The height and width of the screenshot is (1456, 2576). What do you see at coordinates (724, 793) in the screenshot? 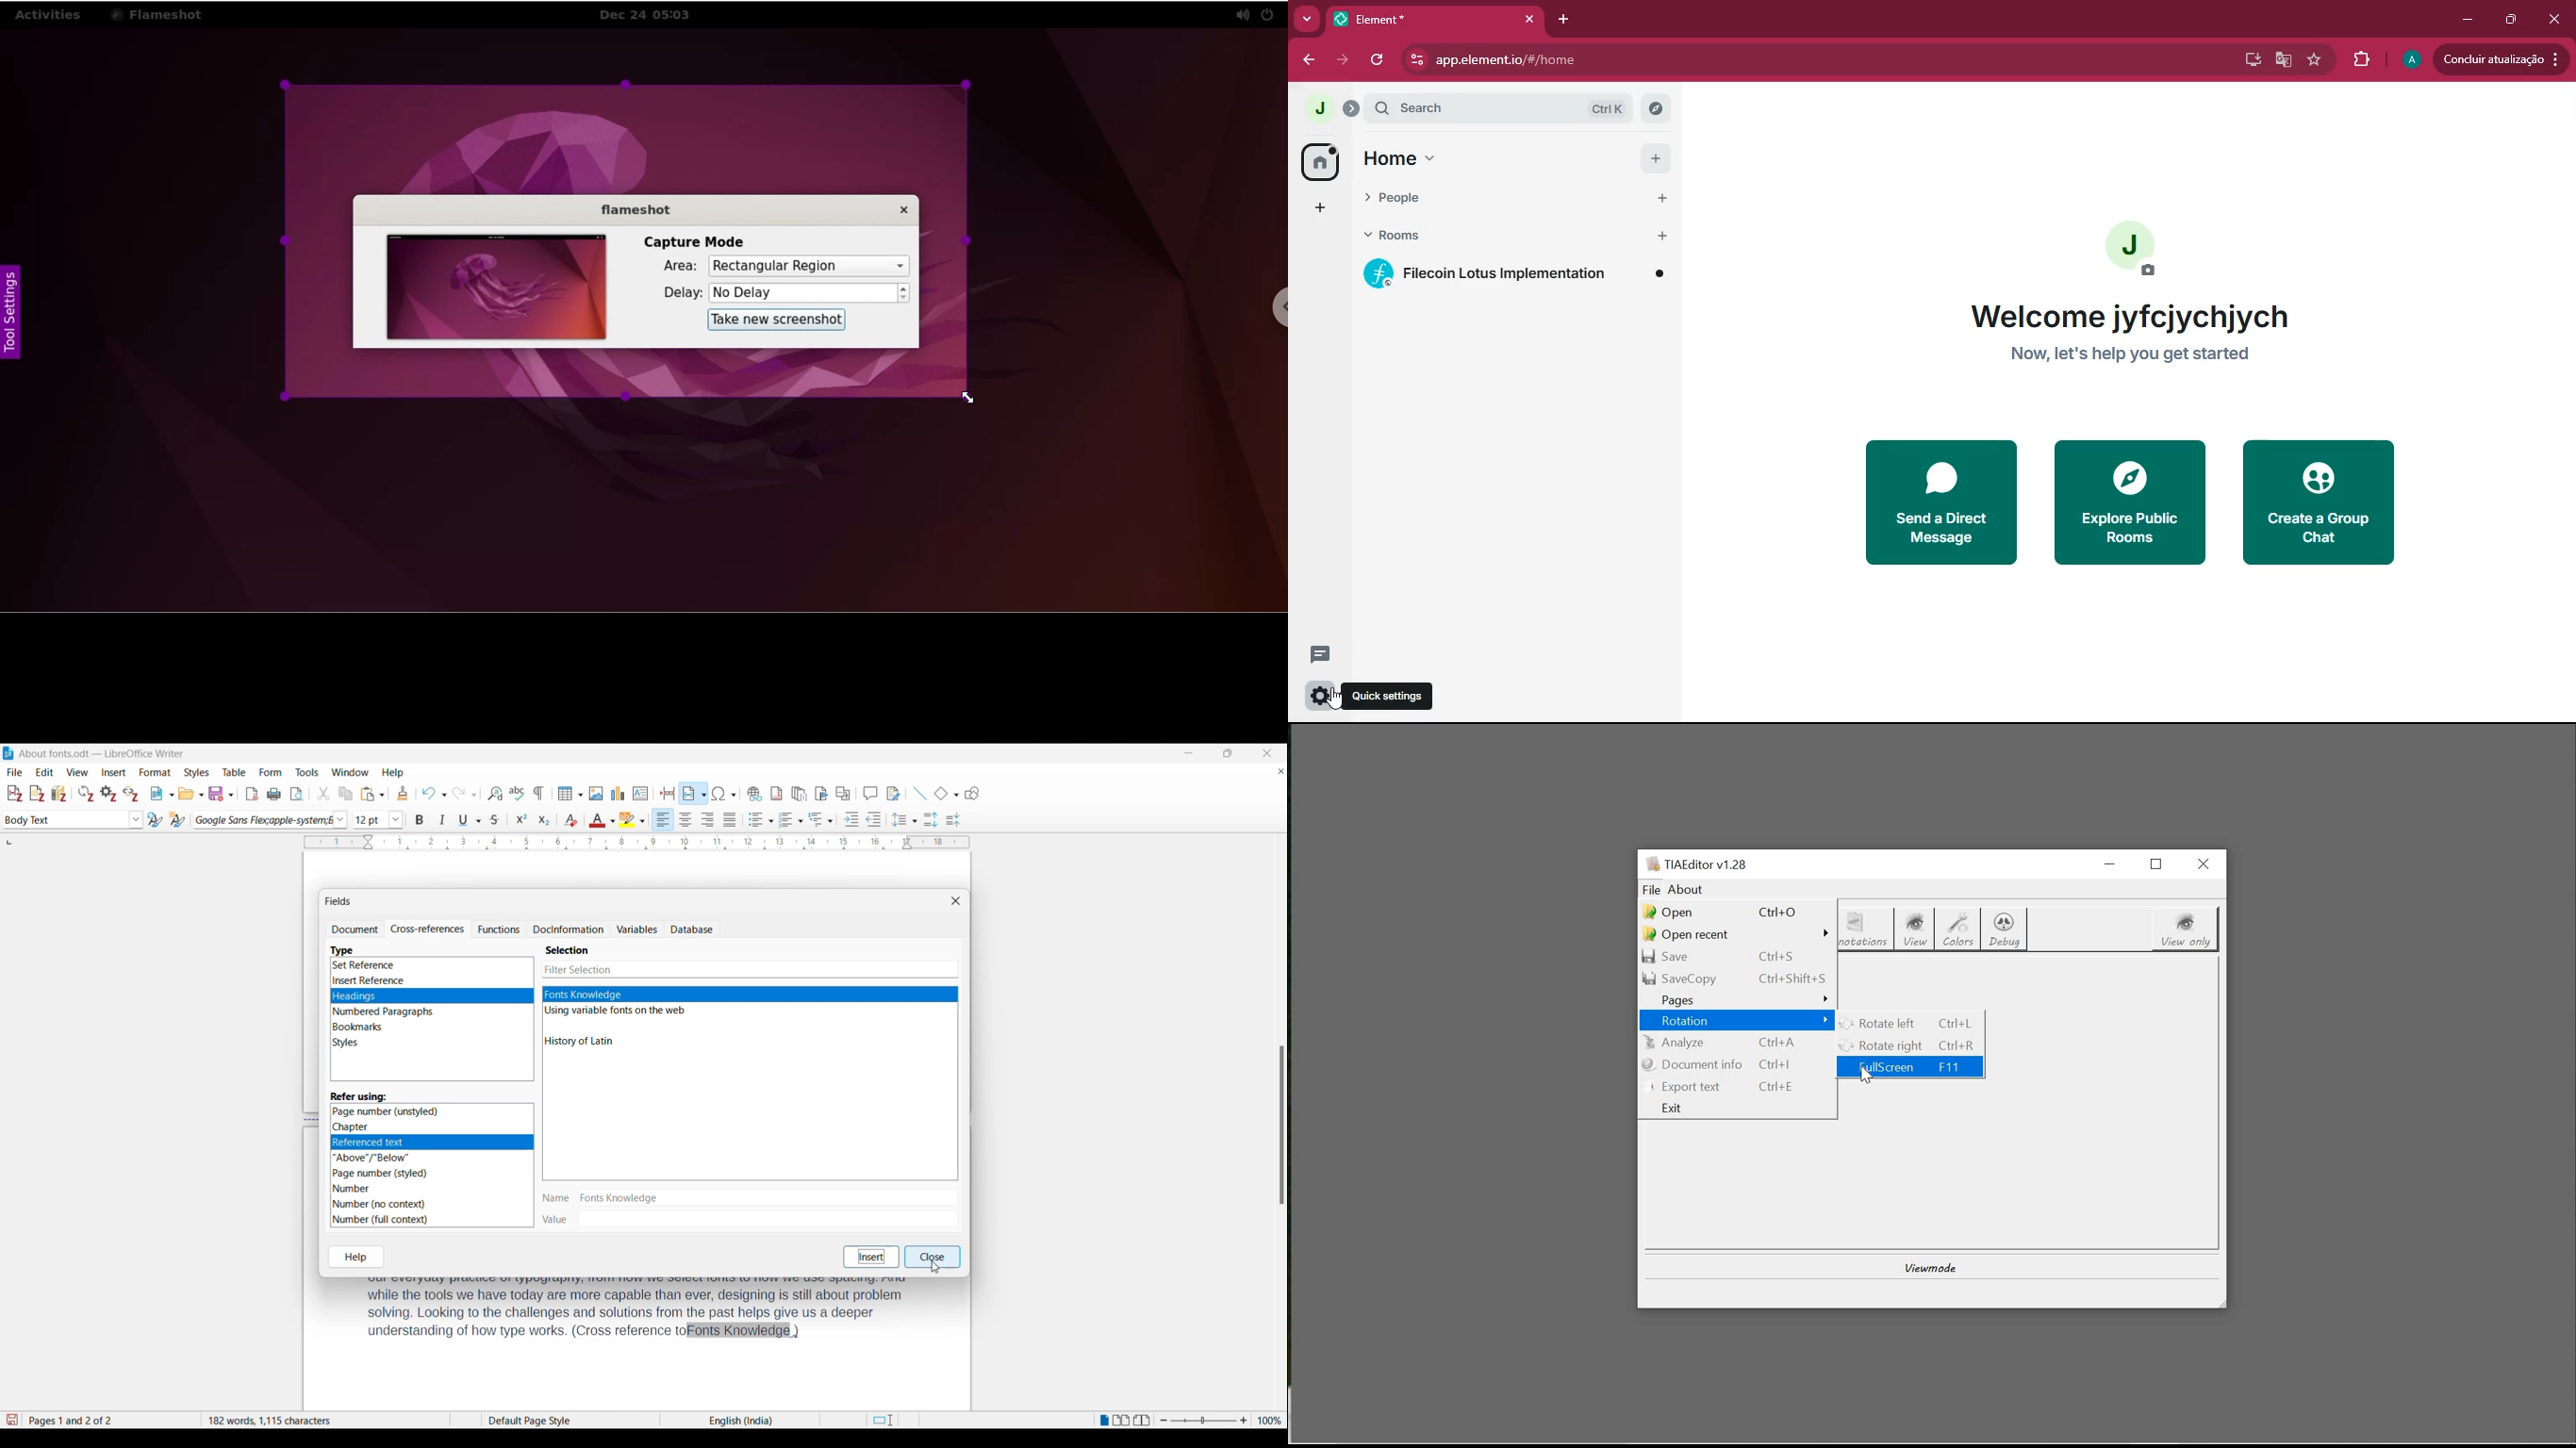
I see `Special character options` at bounding box center [724, 793].